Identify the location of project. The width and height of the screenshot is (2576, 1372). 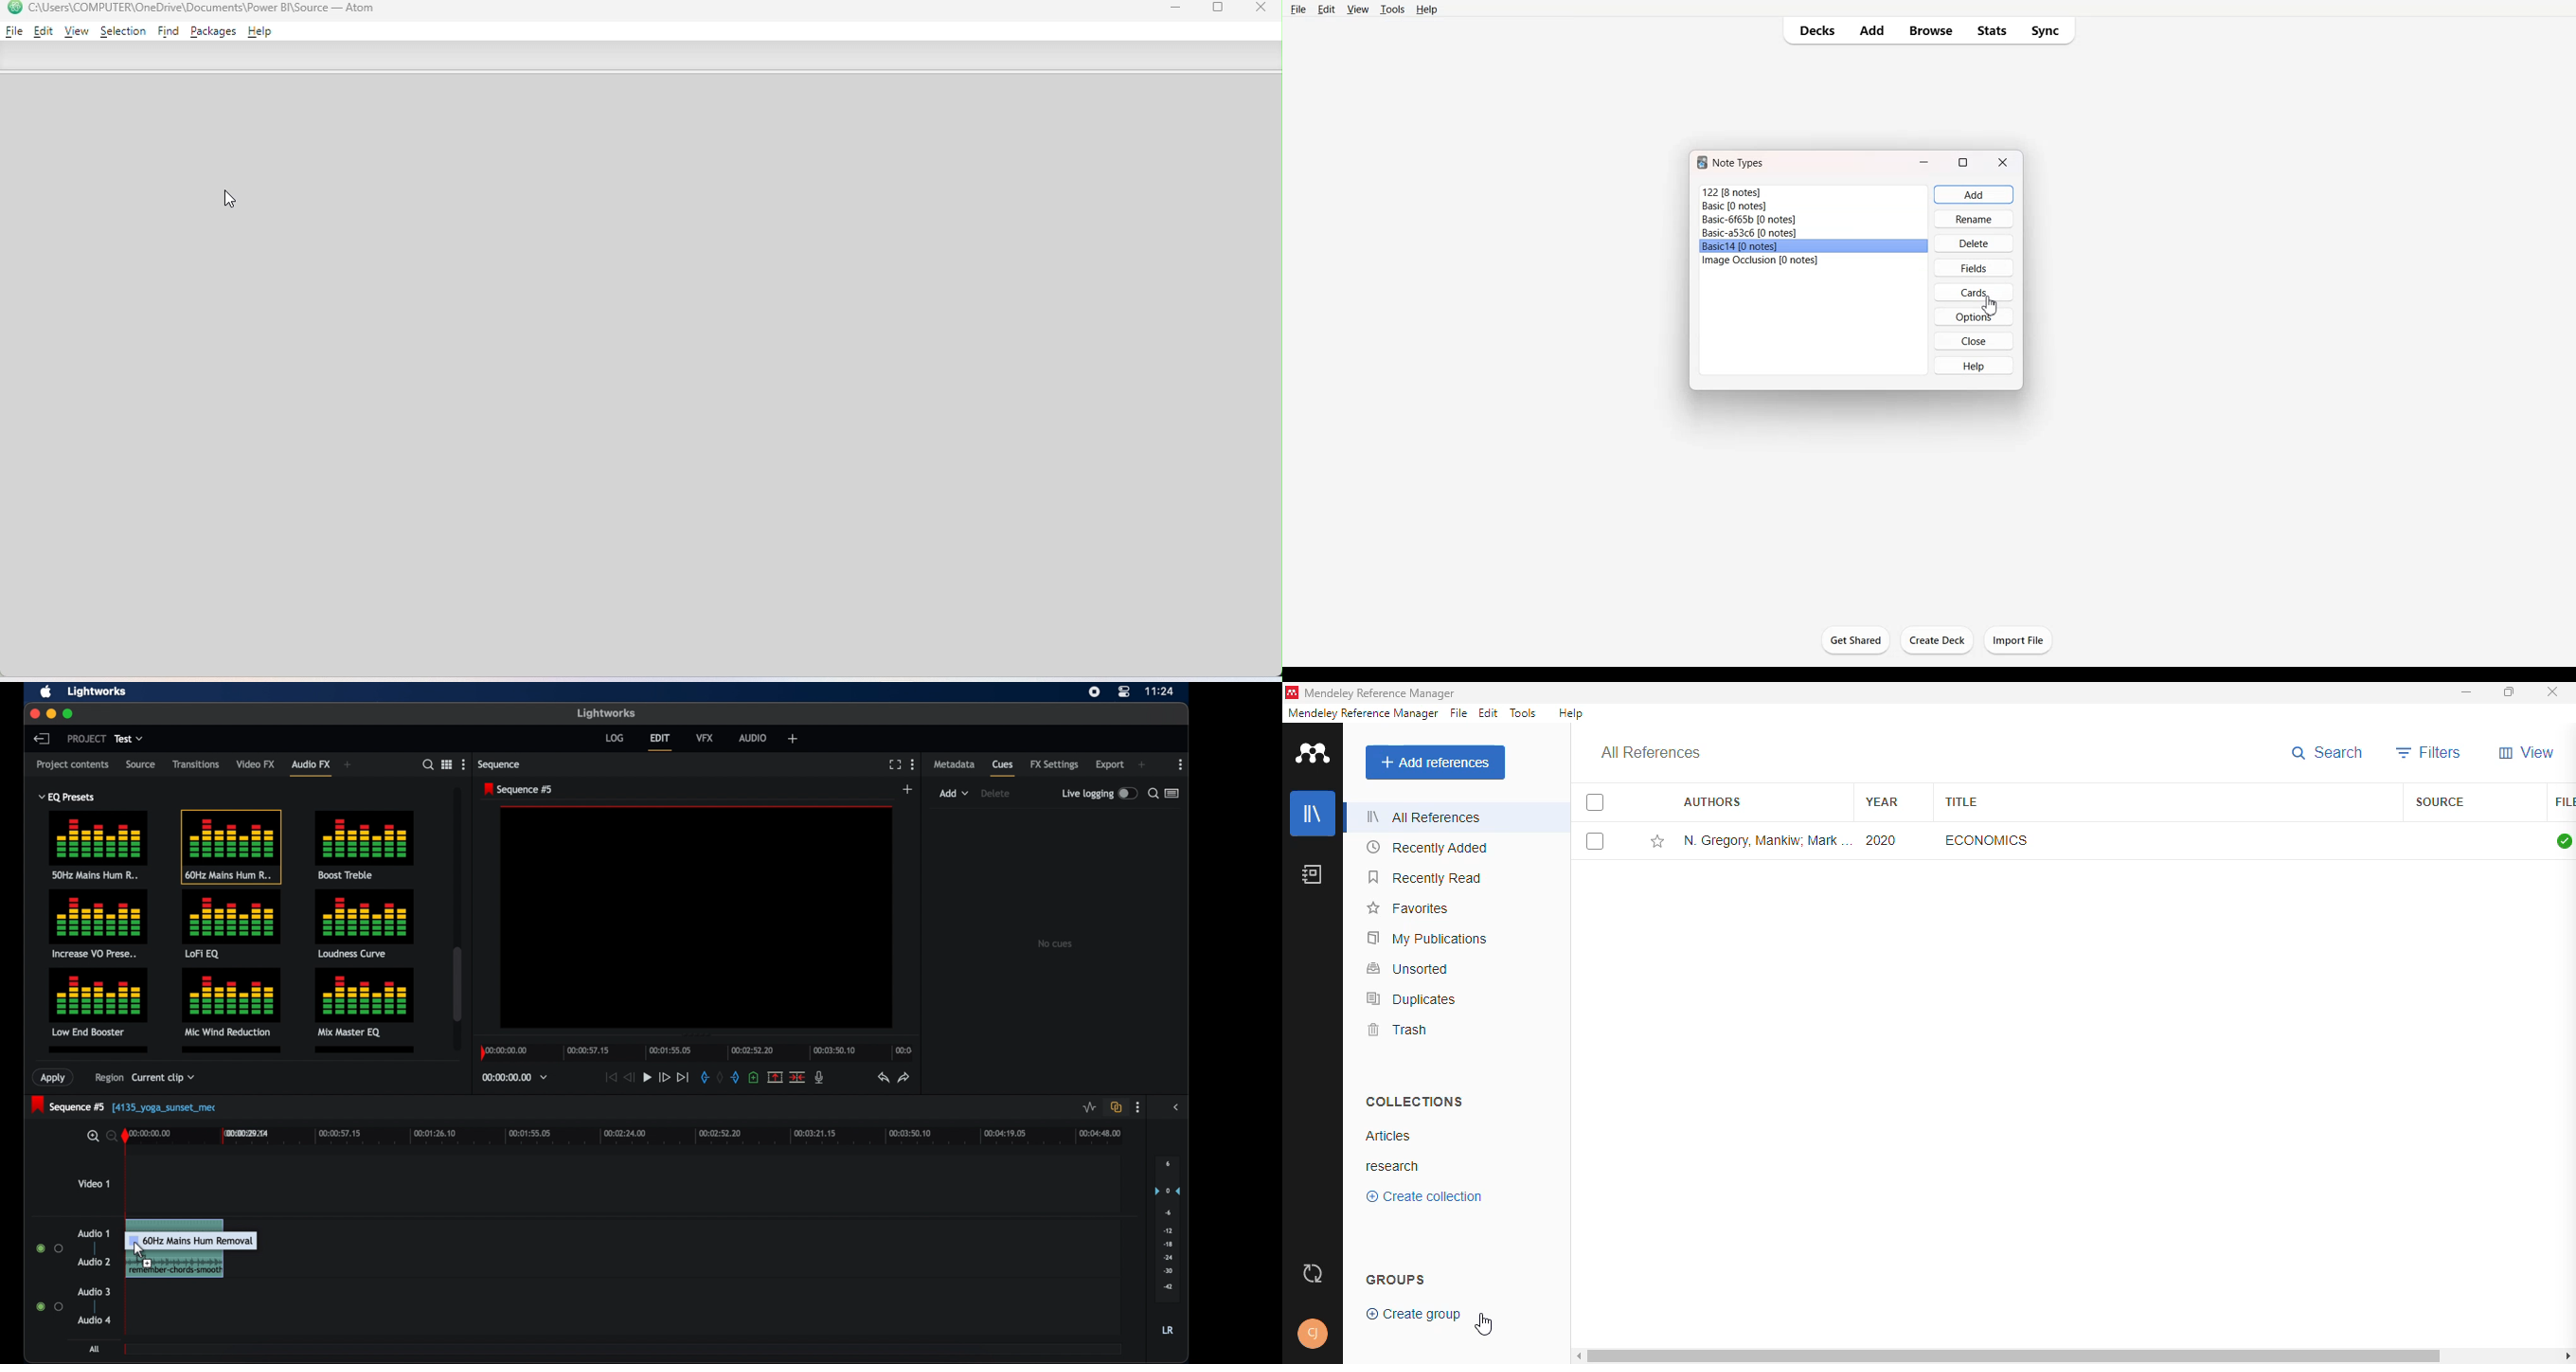
(86, 738).